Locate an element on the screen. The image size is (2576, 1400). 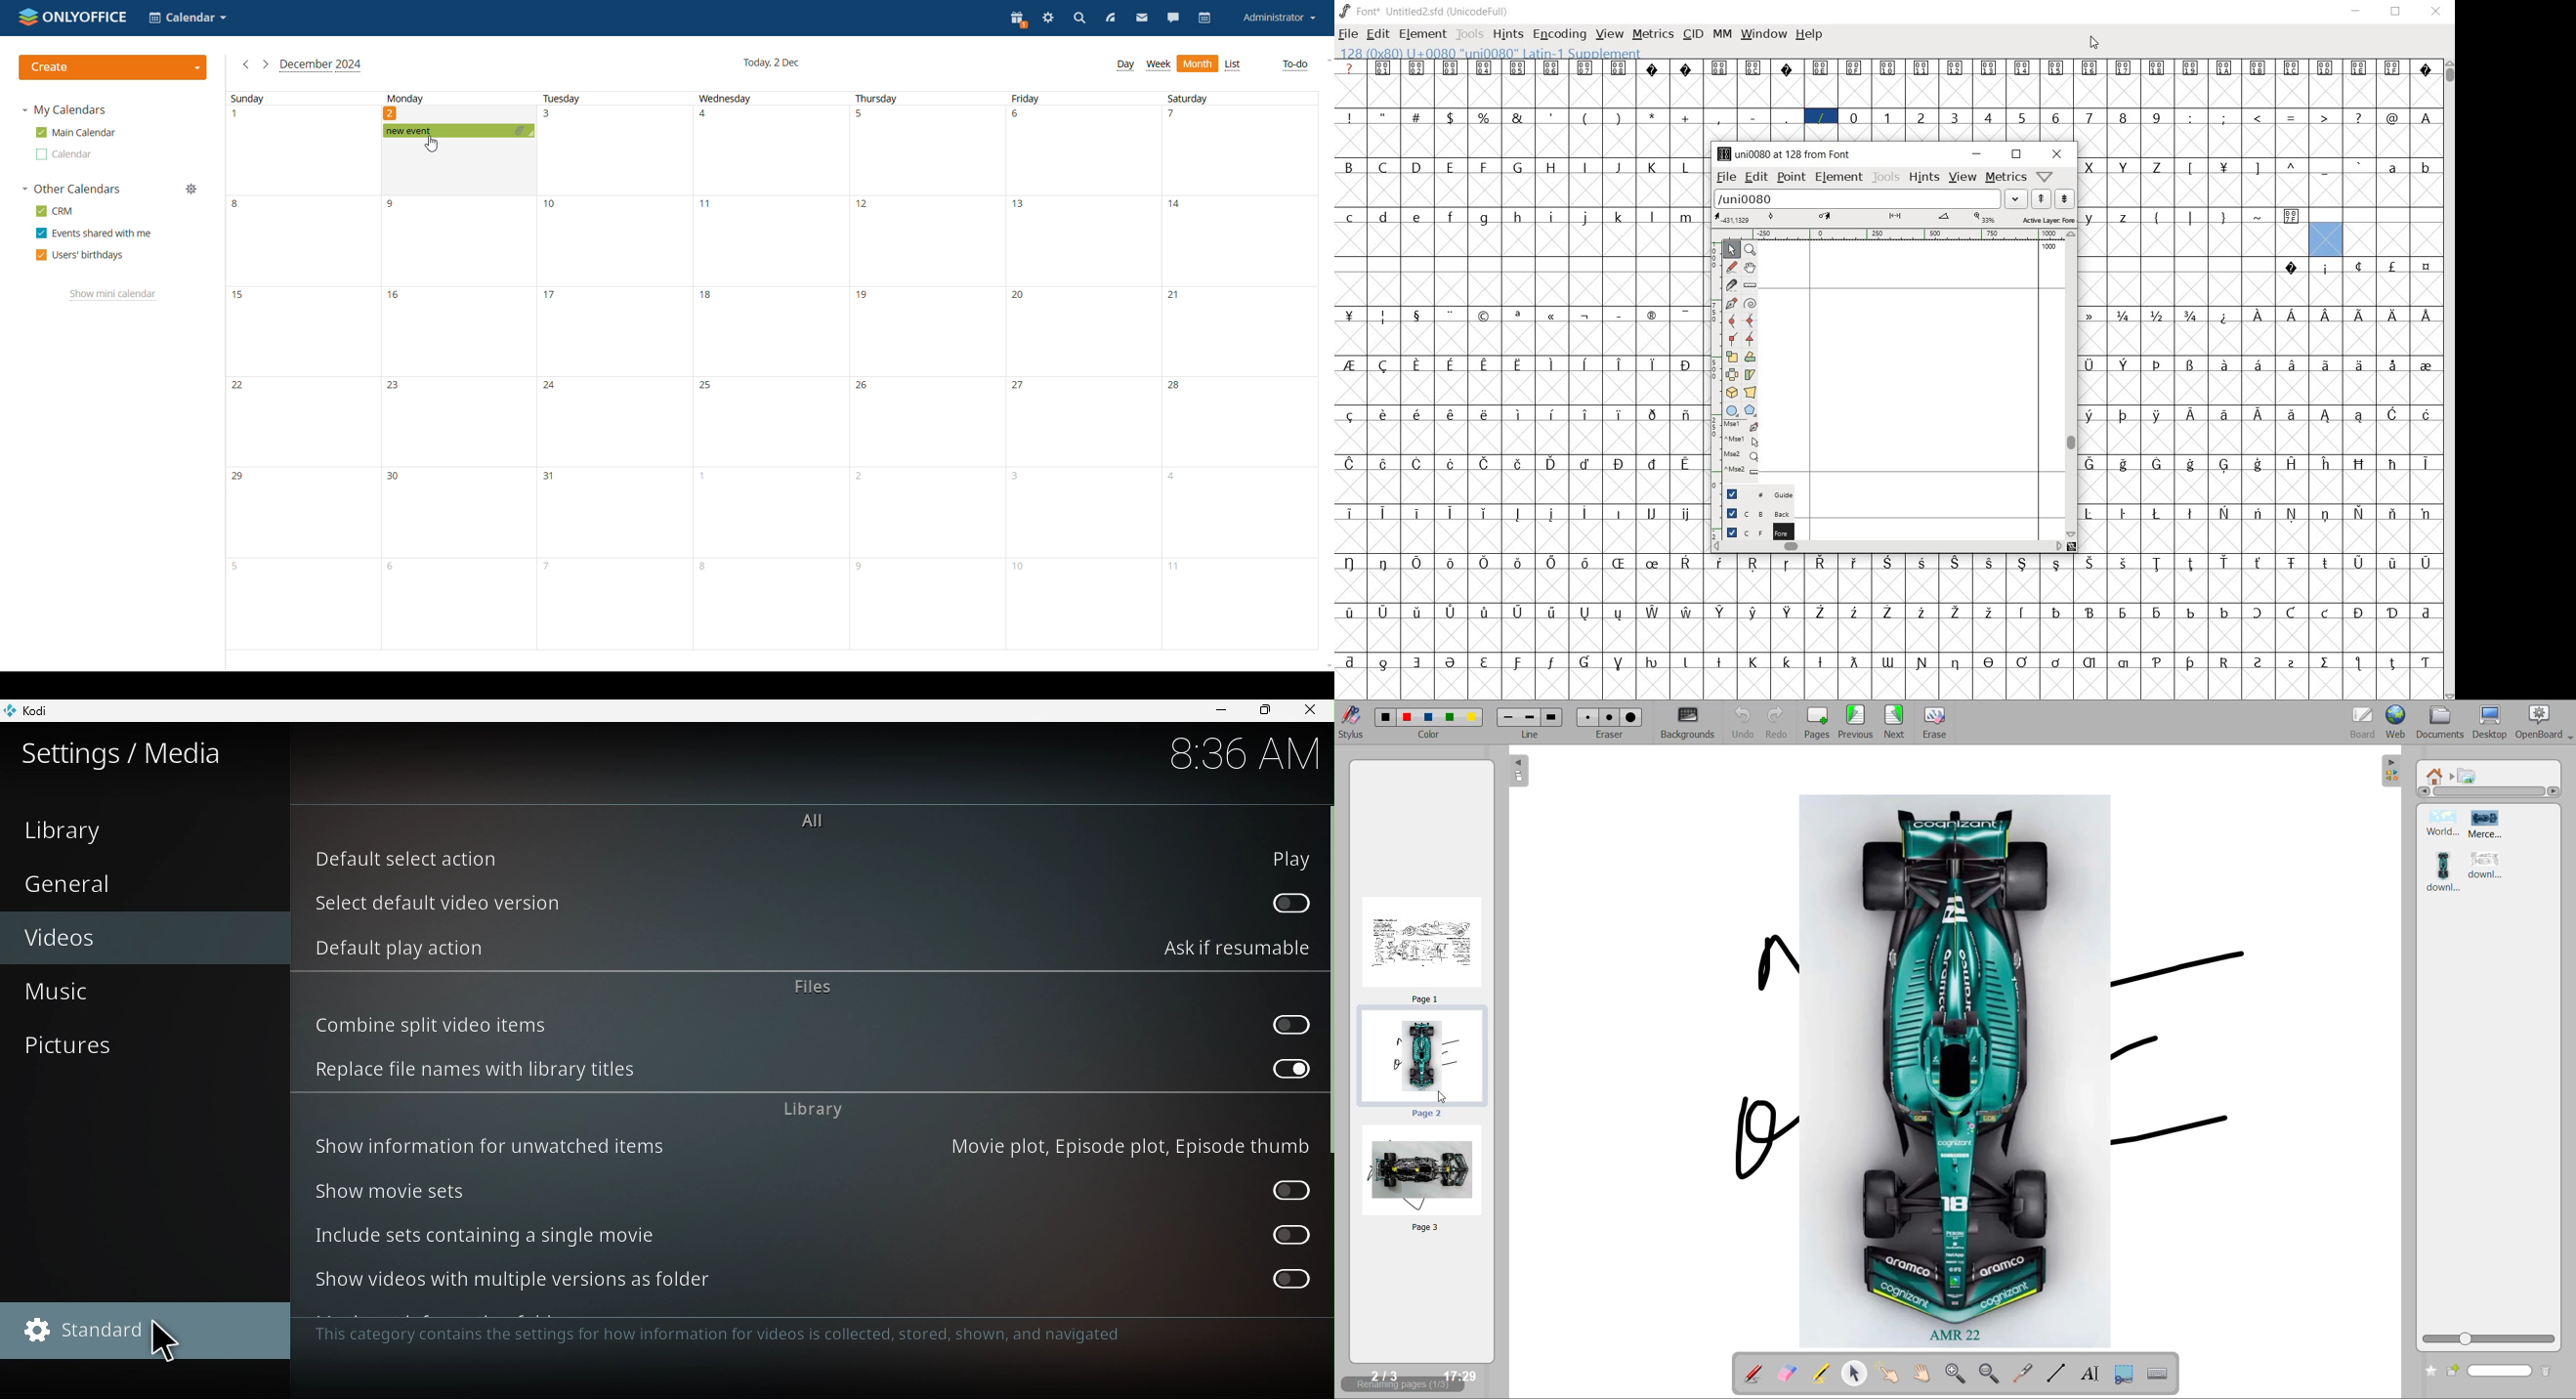
glyph is located at coordinates (2191, 366).